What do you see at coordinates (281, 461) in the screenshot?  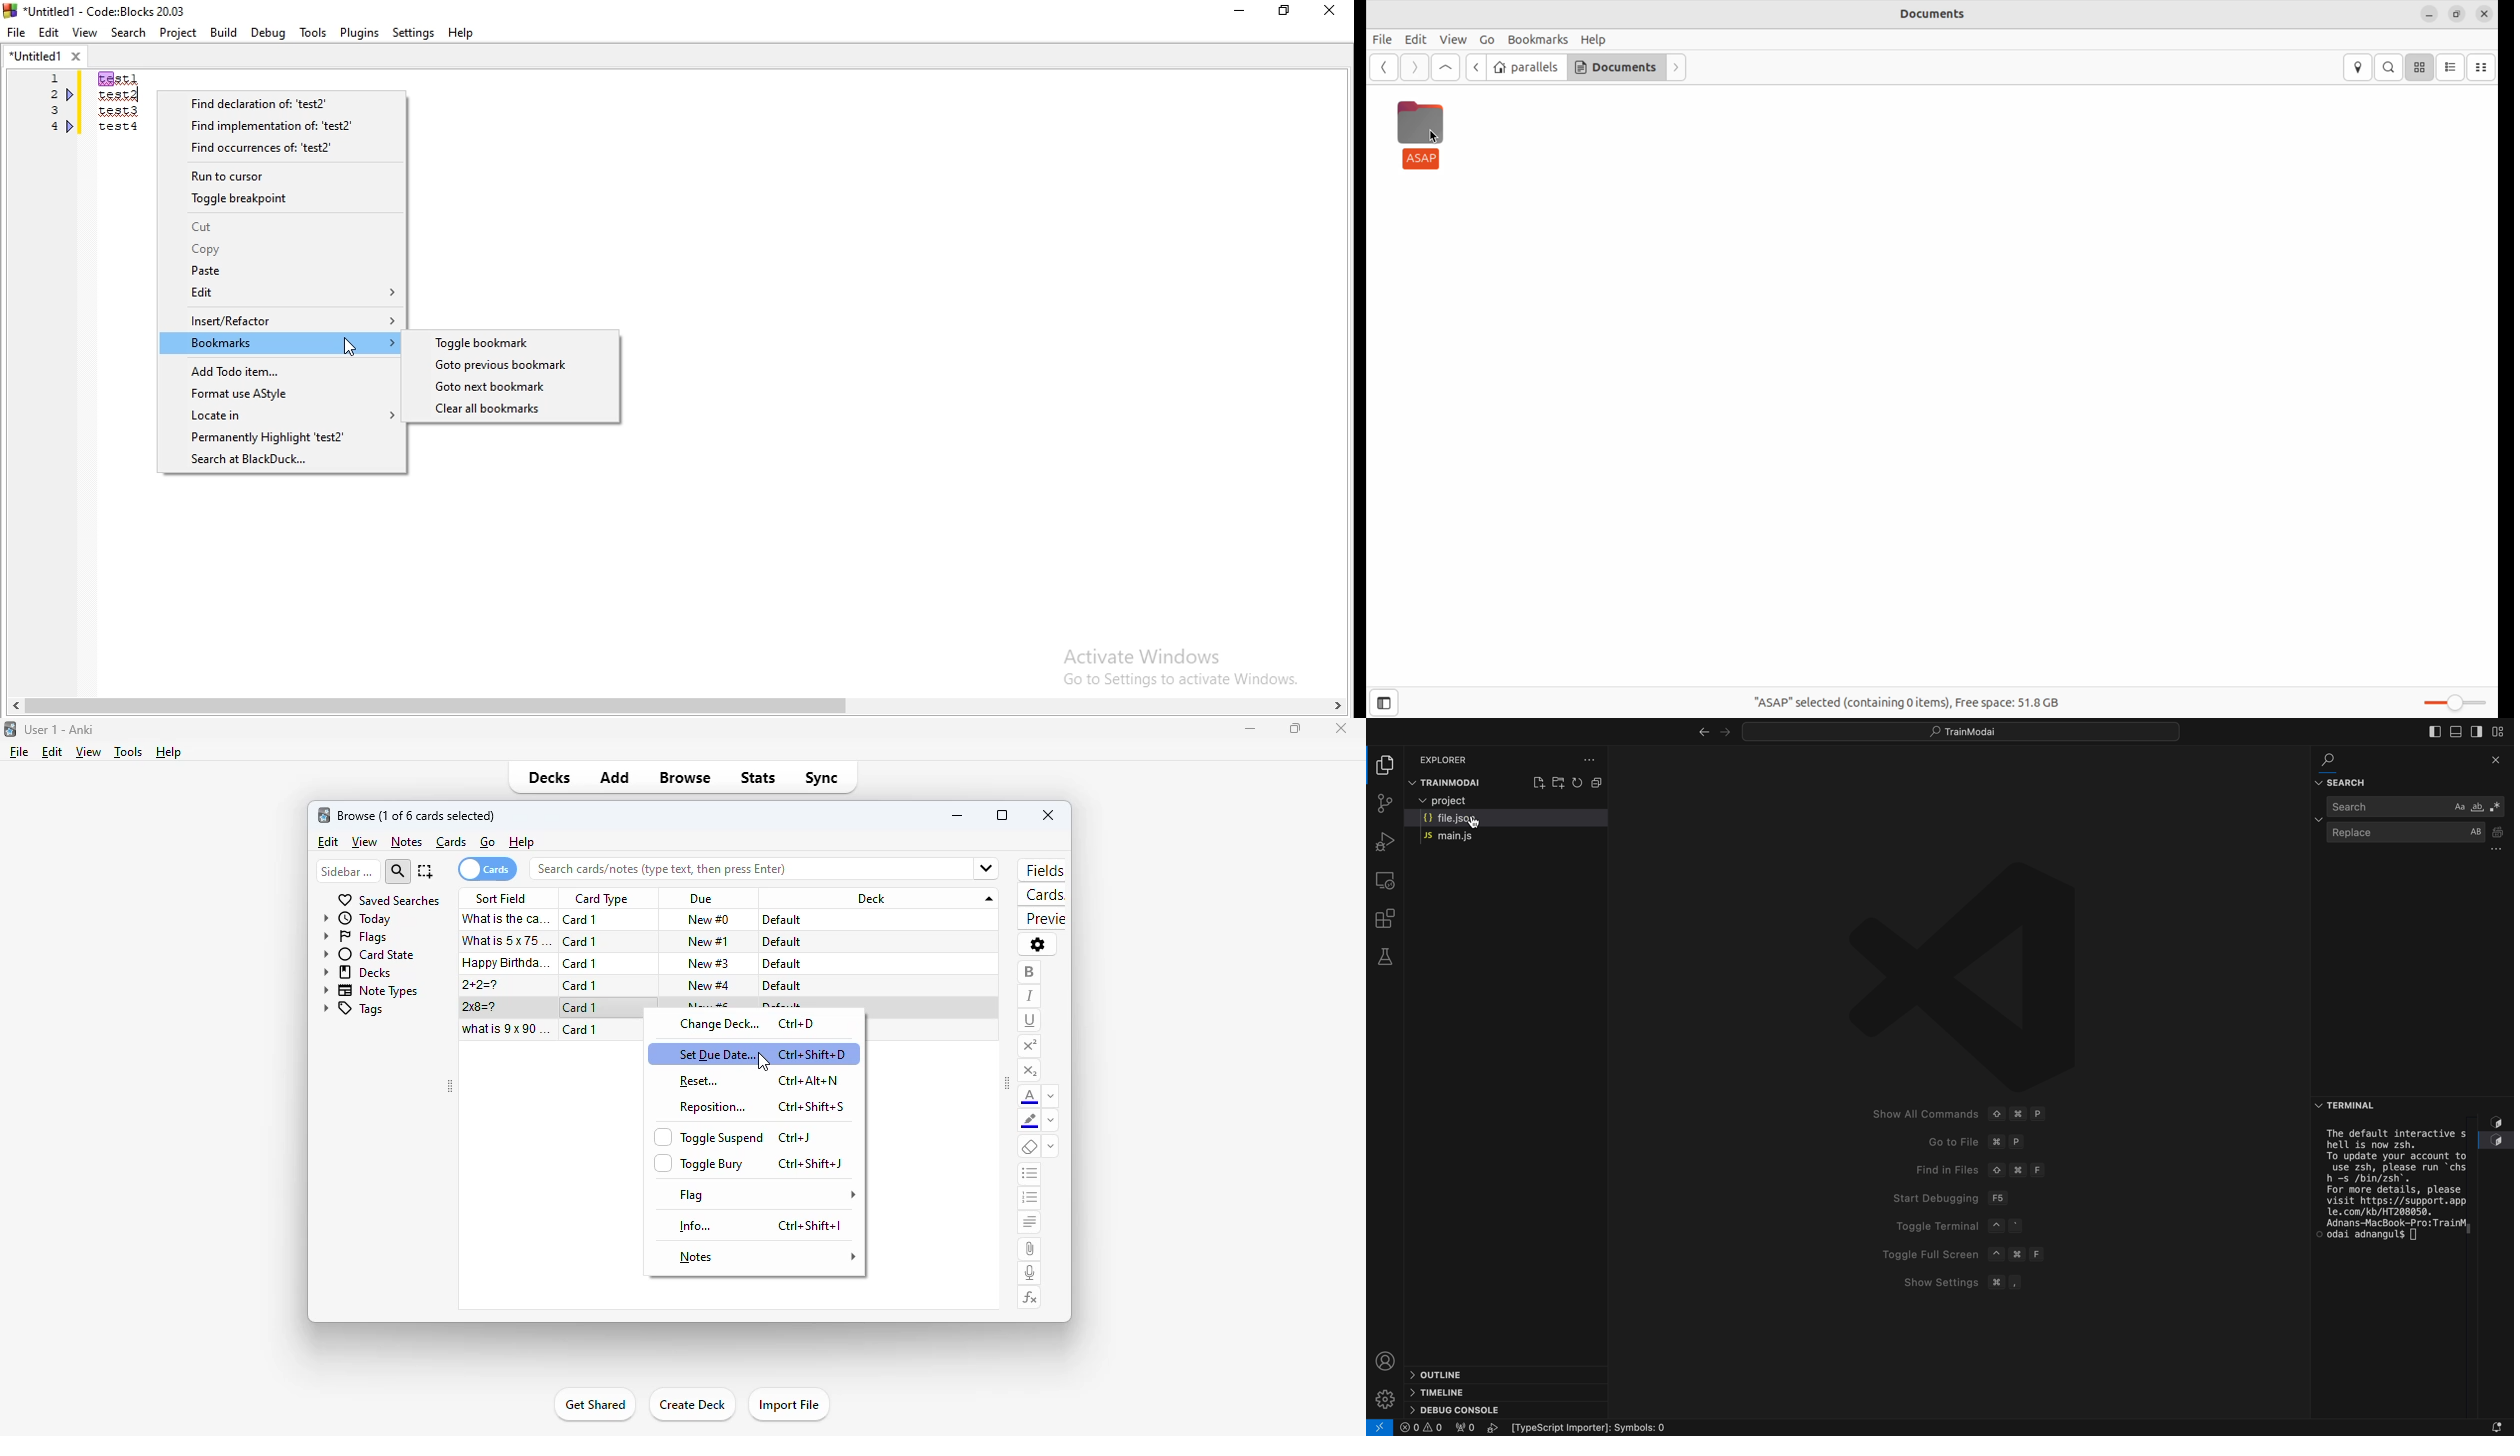 I see `Search at BlackDuck..` at bounding box center [281, 461].